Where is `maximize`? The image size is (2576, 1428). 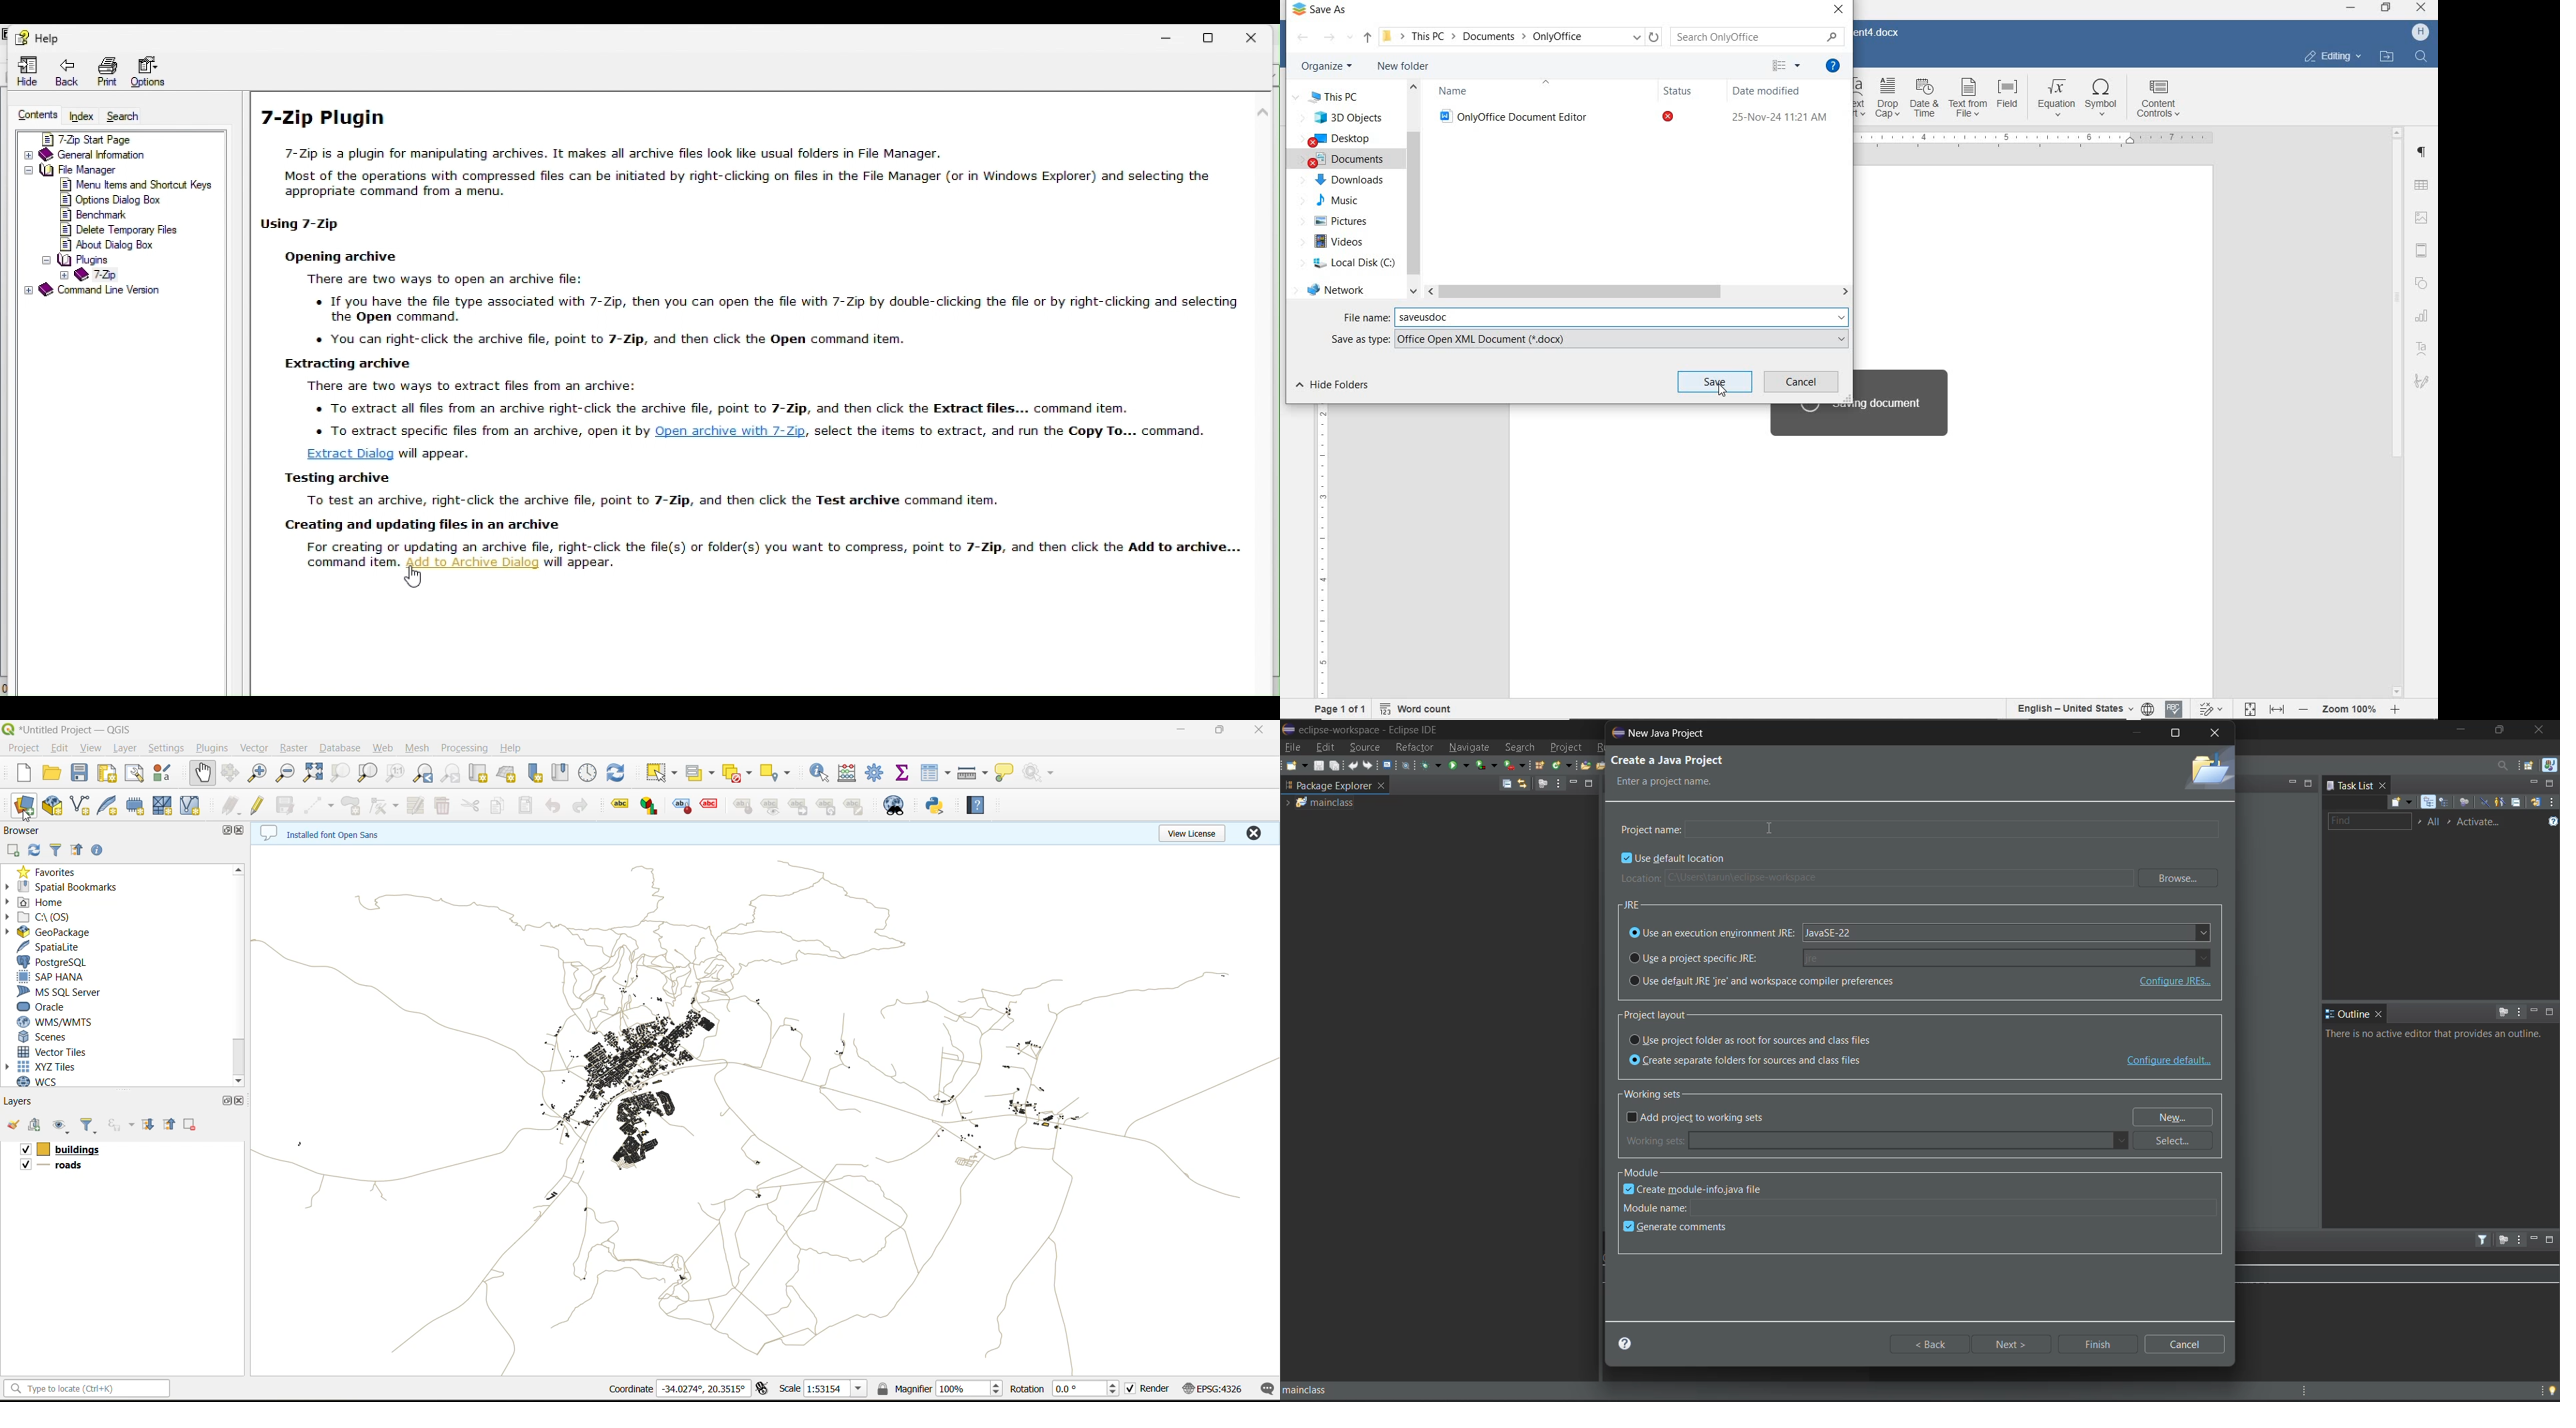 maximize is located at coordinates (2502, 730).